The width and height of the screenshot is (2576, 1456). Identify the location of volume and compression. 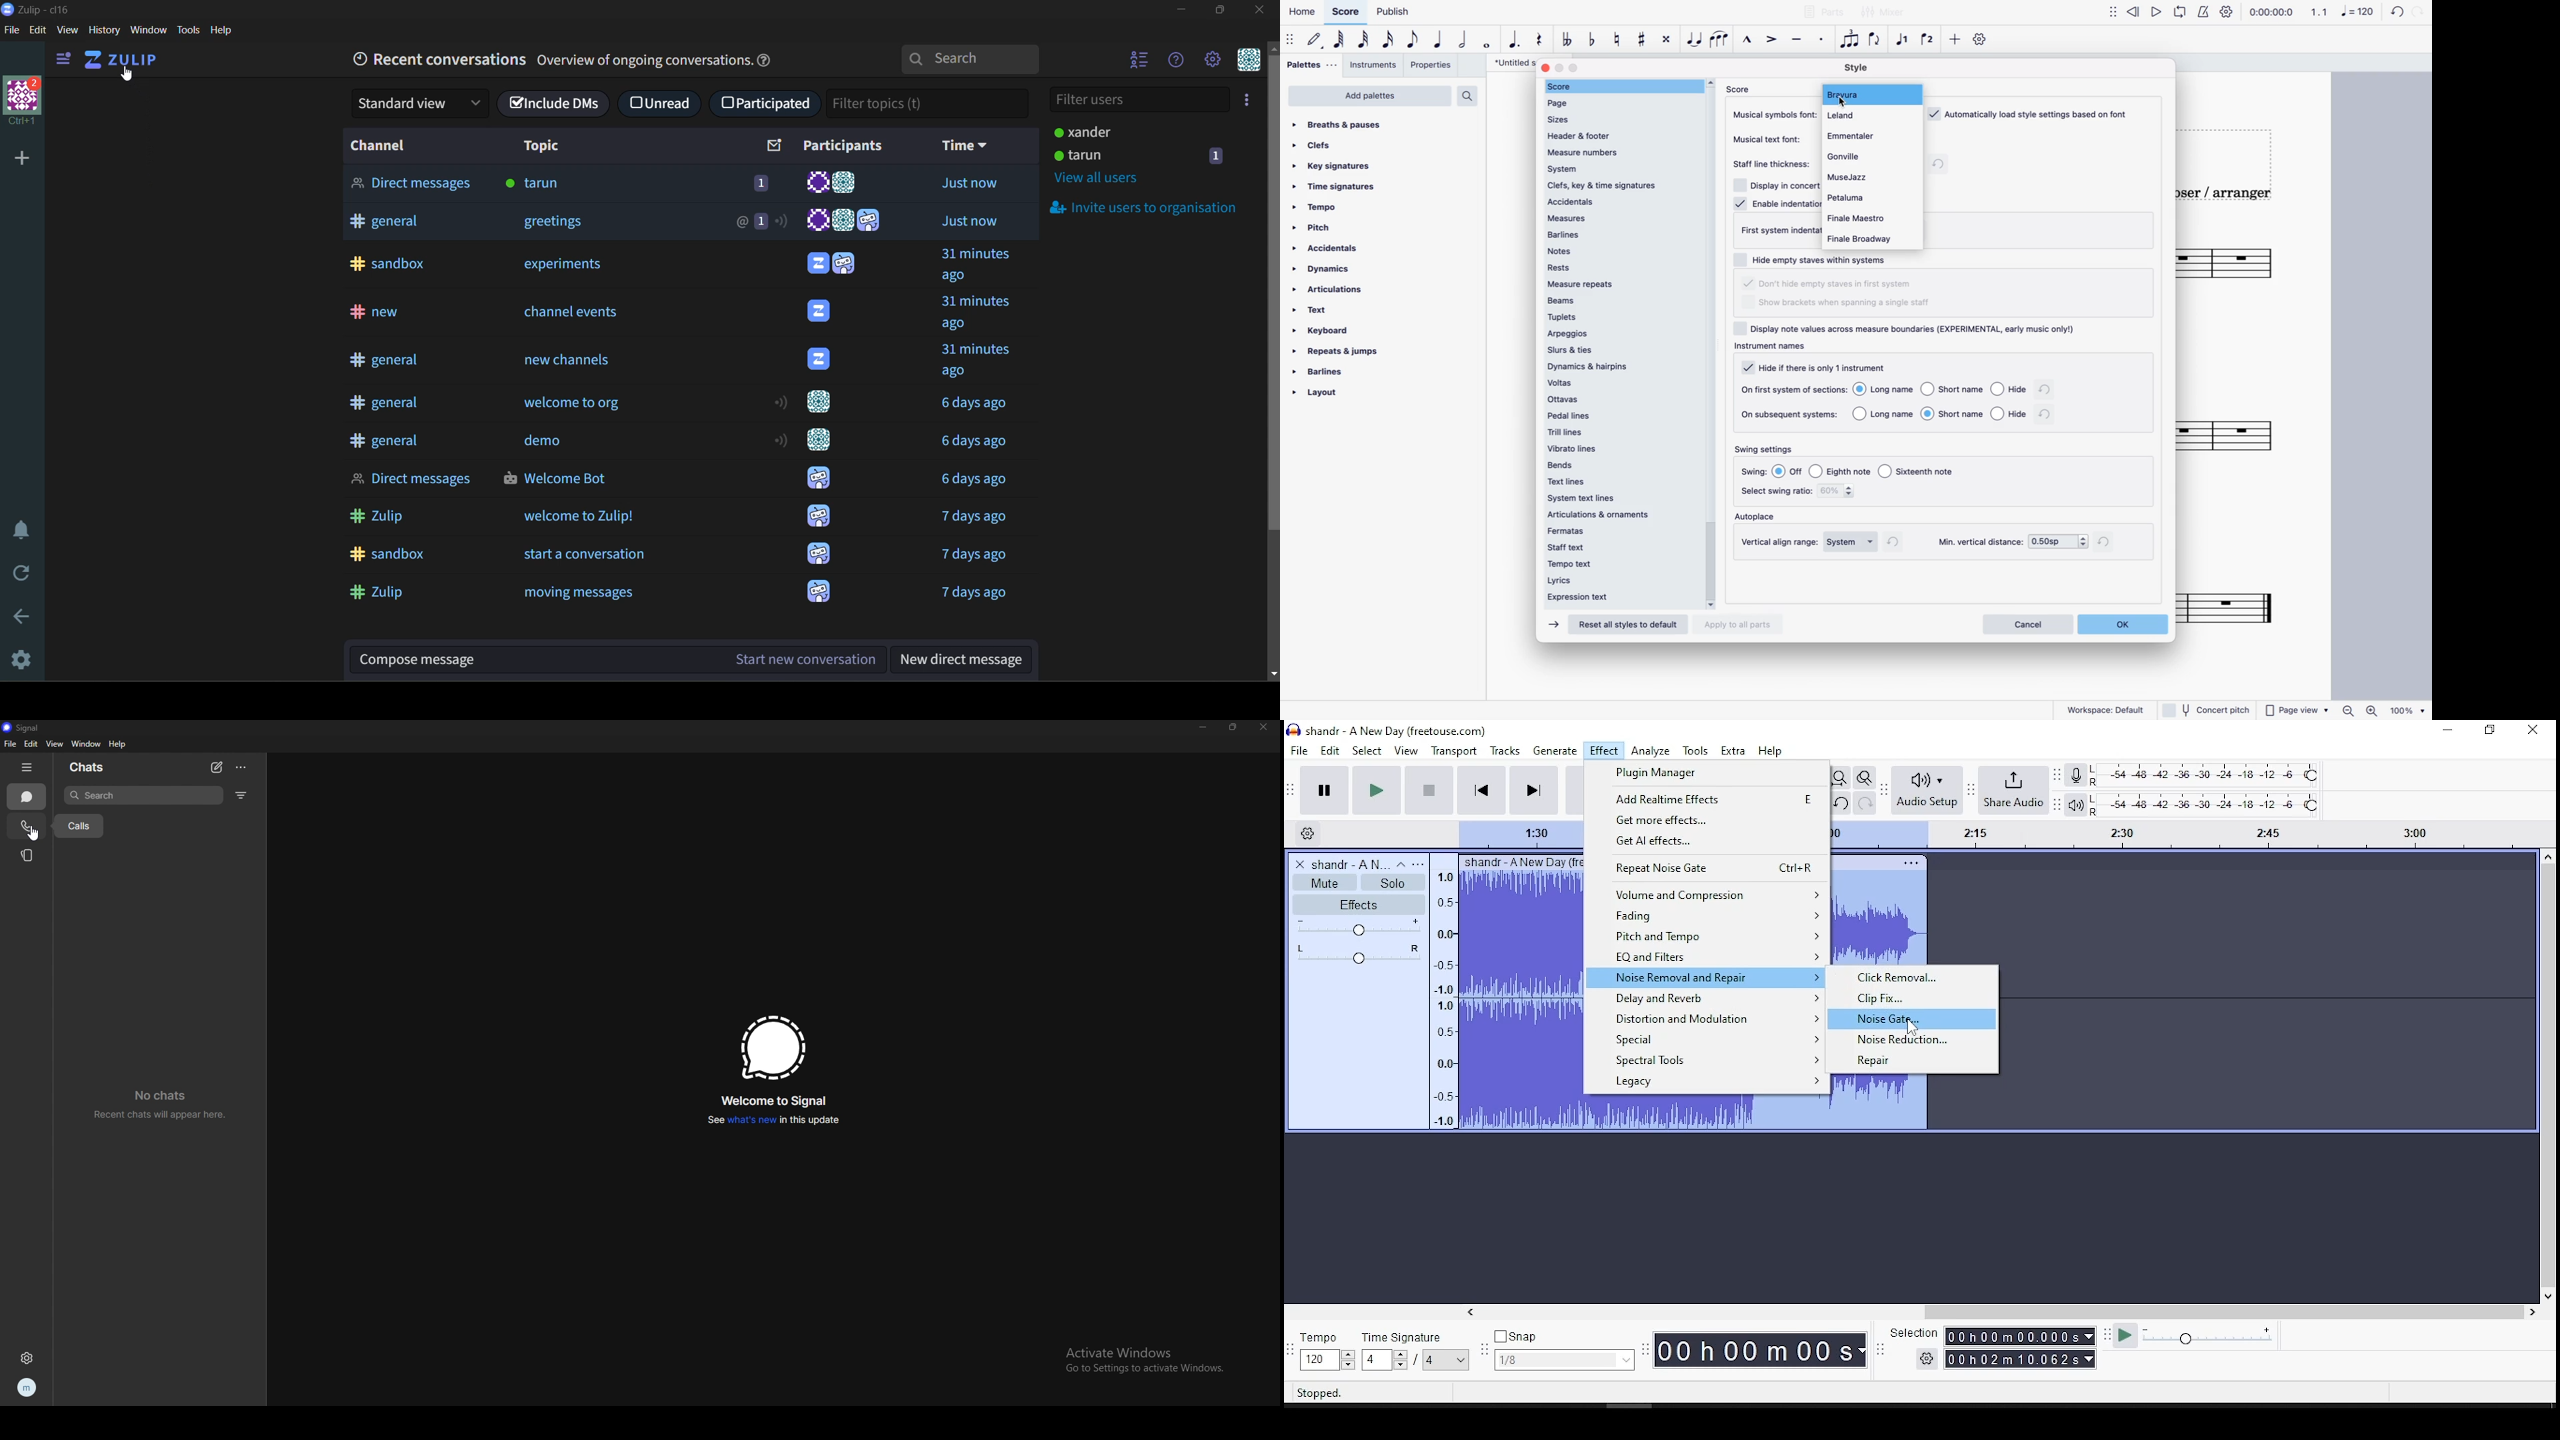
(1707, 893).